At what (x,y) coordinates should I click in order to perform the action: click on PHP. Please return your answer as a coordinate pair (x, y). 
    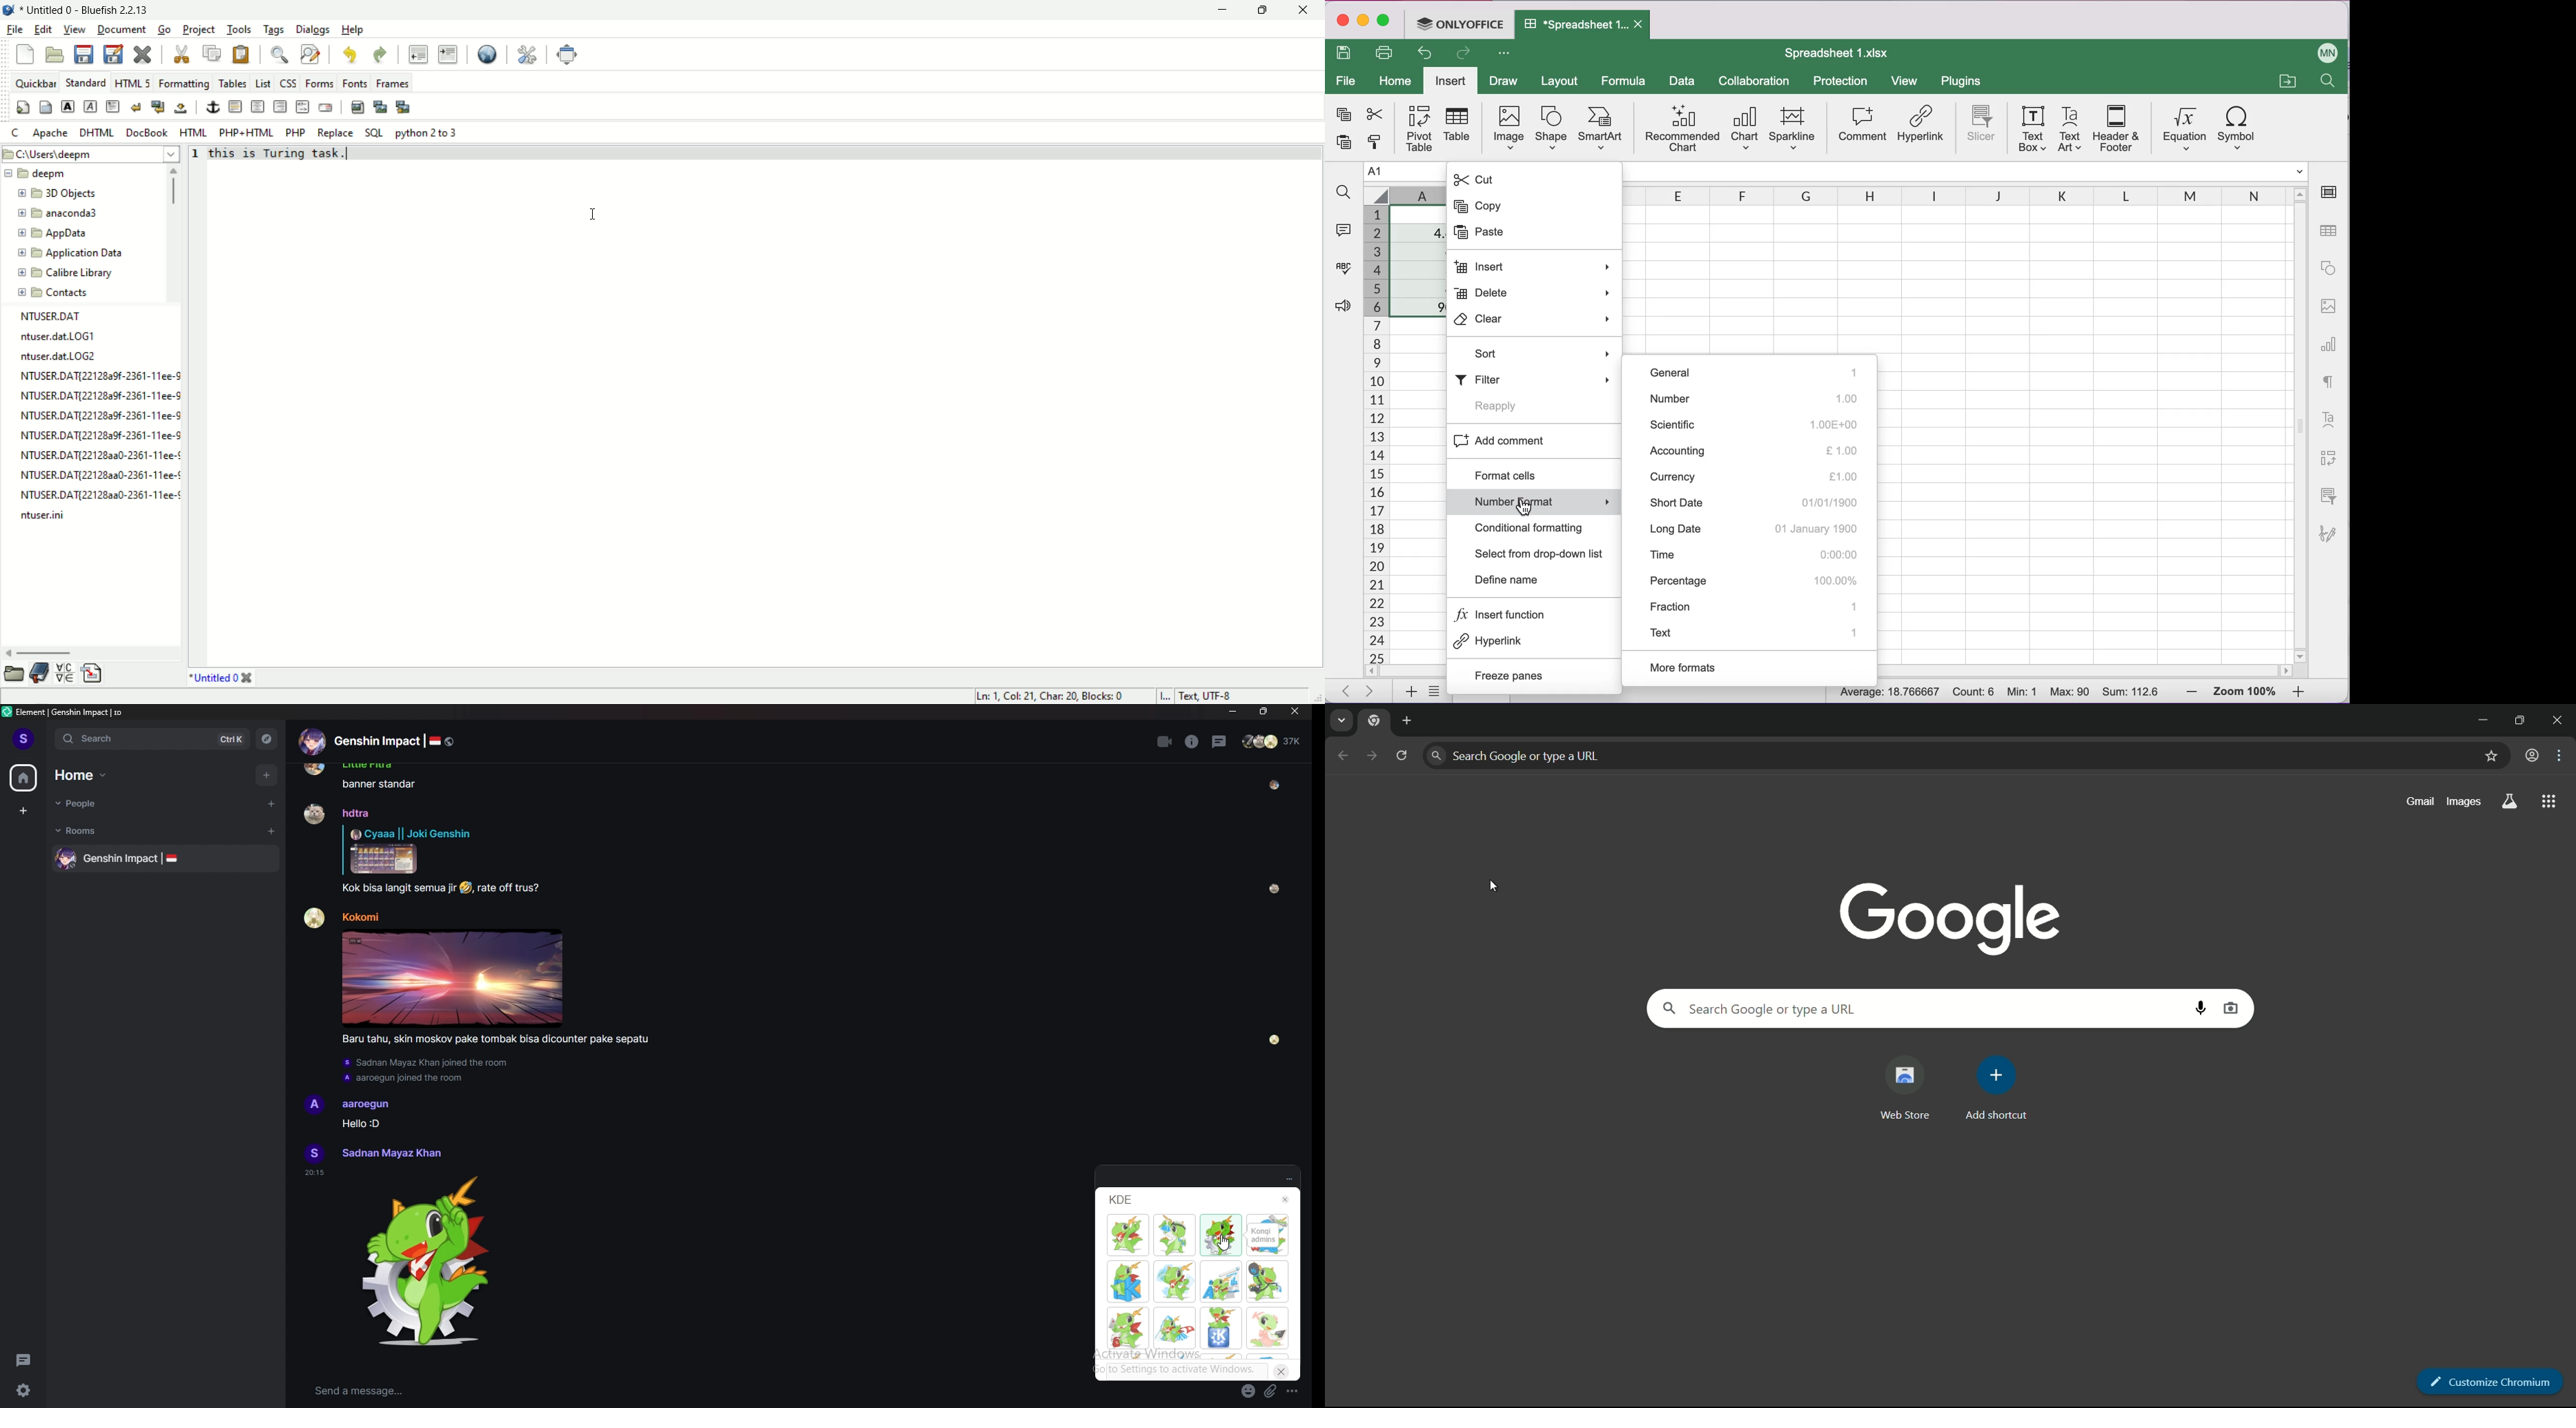
    Looking at the image, I should click on (297, 133).